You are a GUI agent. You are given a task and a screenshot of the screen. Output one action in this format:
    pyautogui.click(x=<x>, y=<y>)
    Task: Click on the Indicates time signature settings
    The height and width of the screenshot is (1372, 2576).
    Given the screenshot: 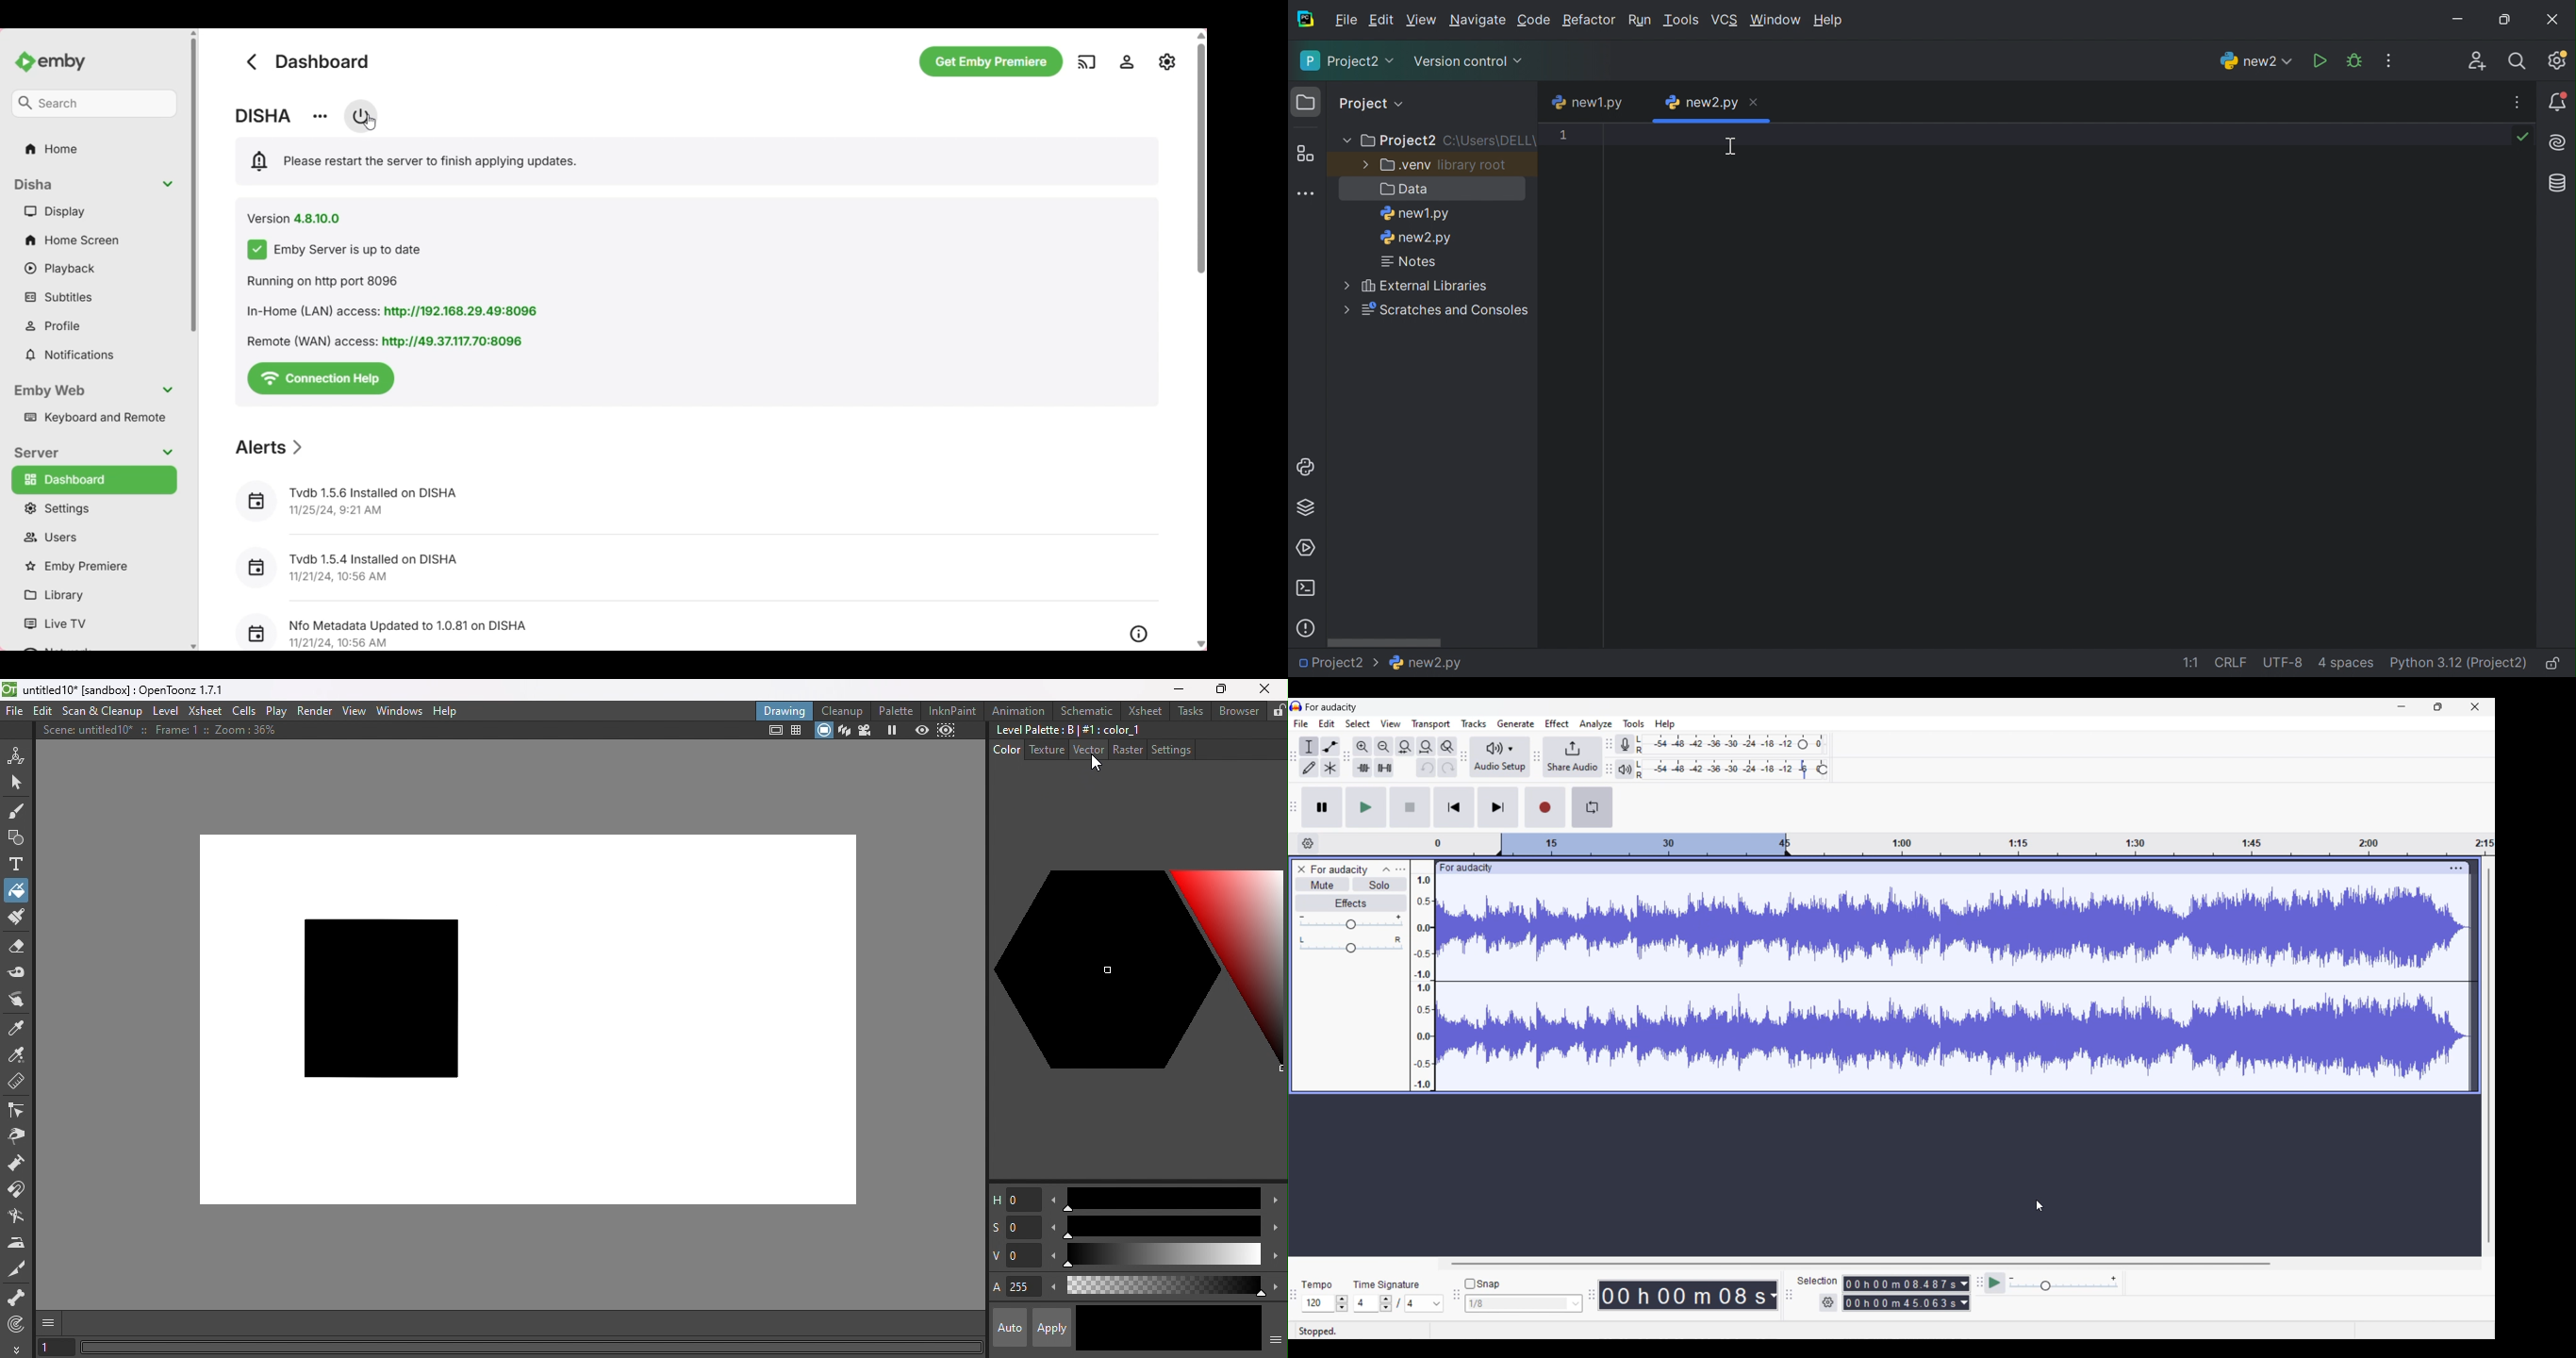 What is the action you would take?
    pyautogui.click(x=1387, y=1284)
    